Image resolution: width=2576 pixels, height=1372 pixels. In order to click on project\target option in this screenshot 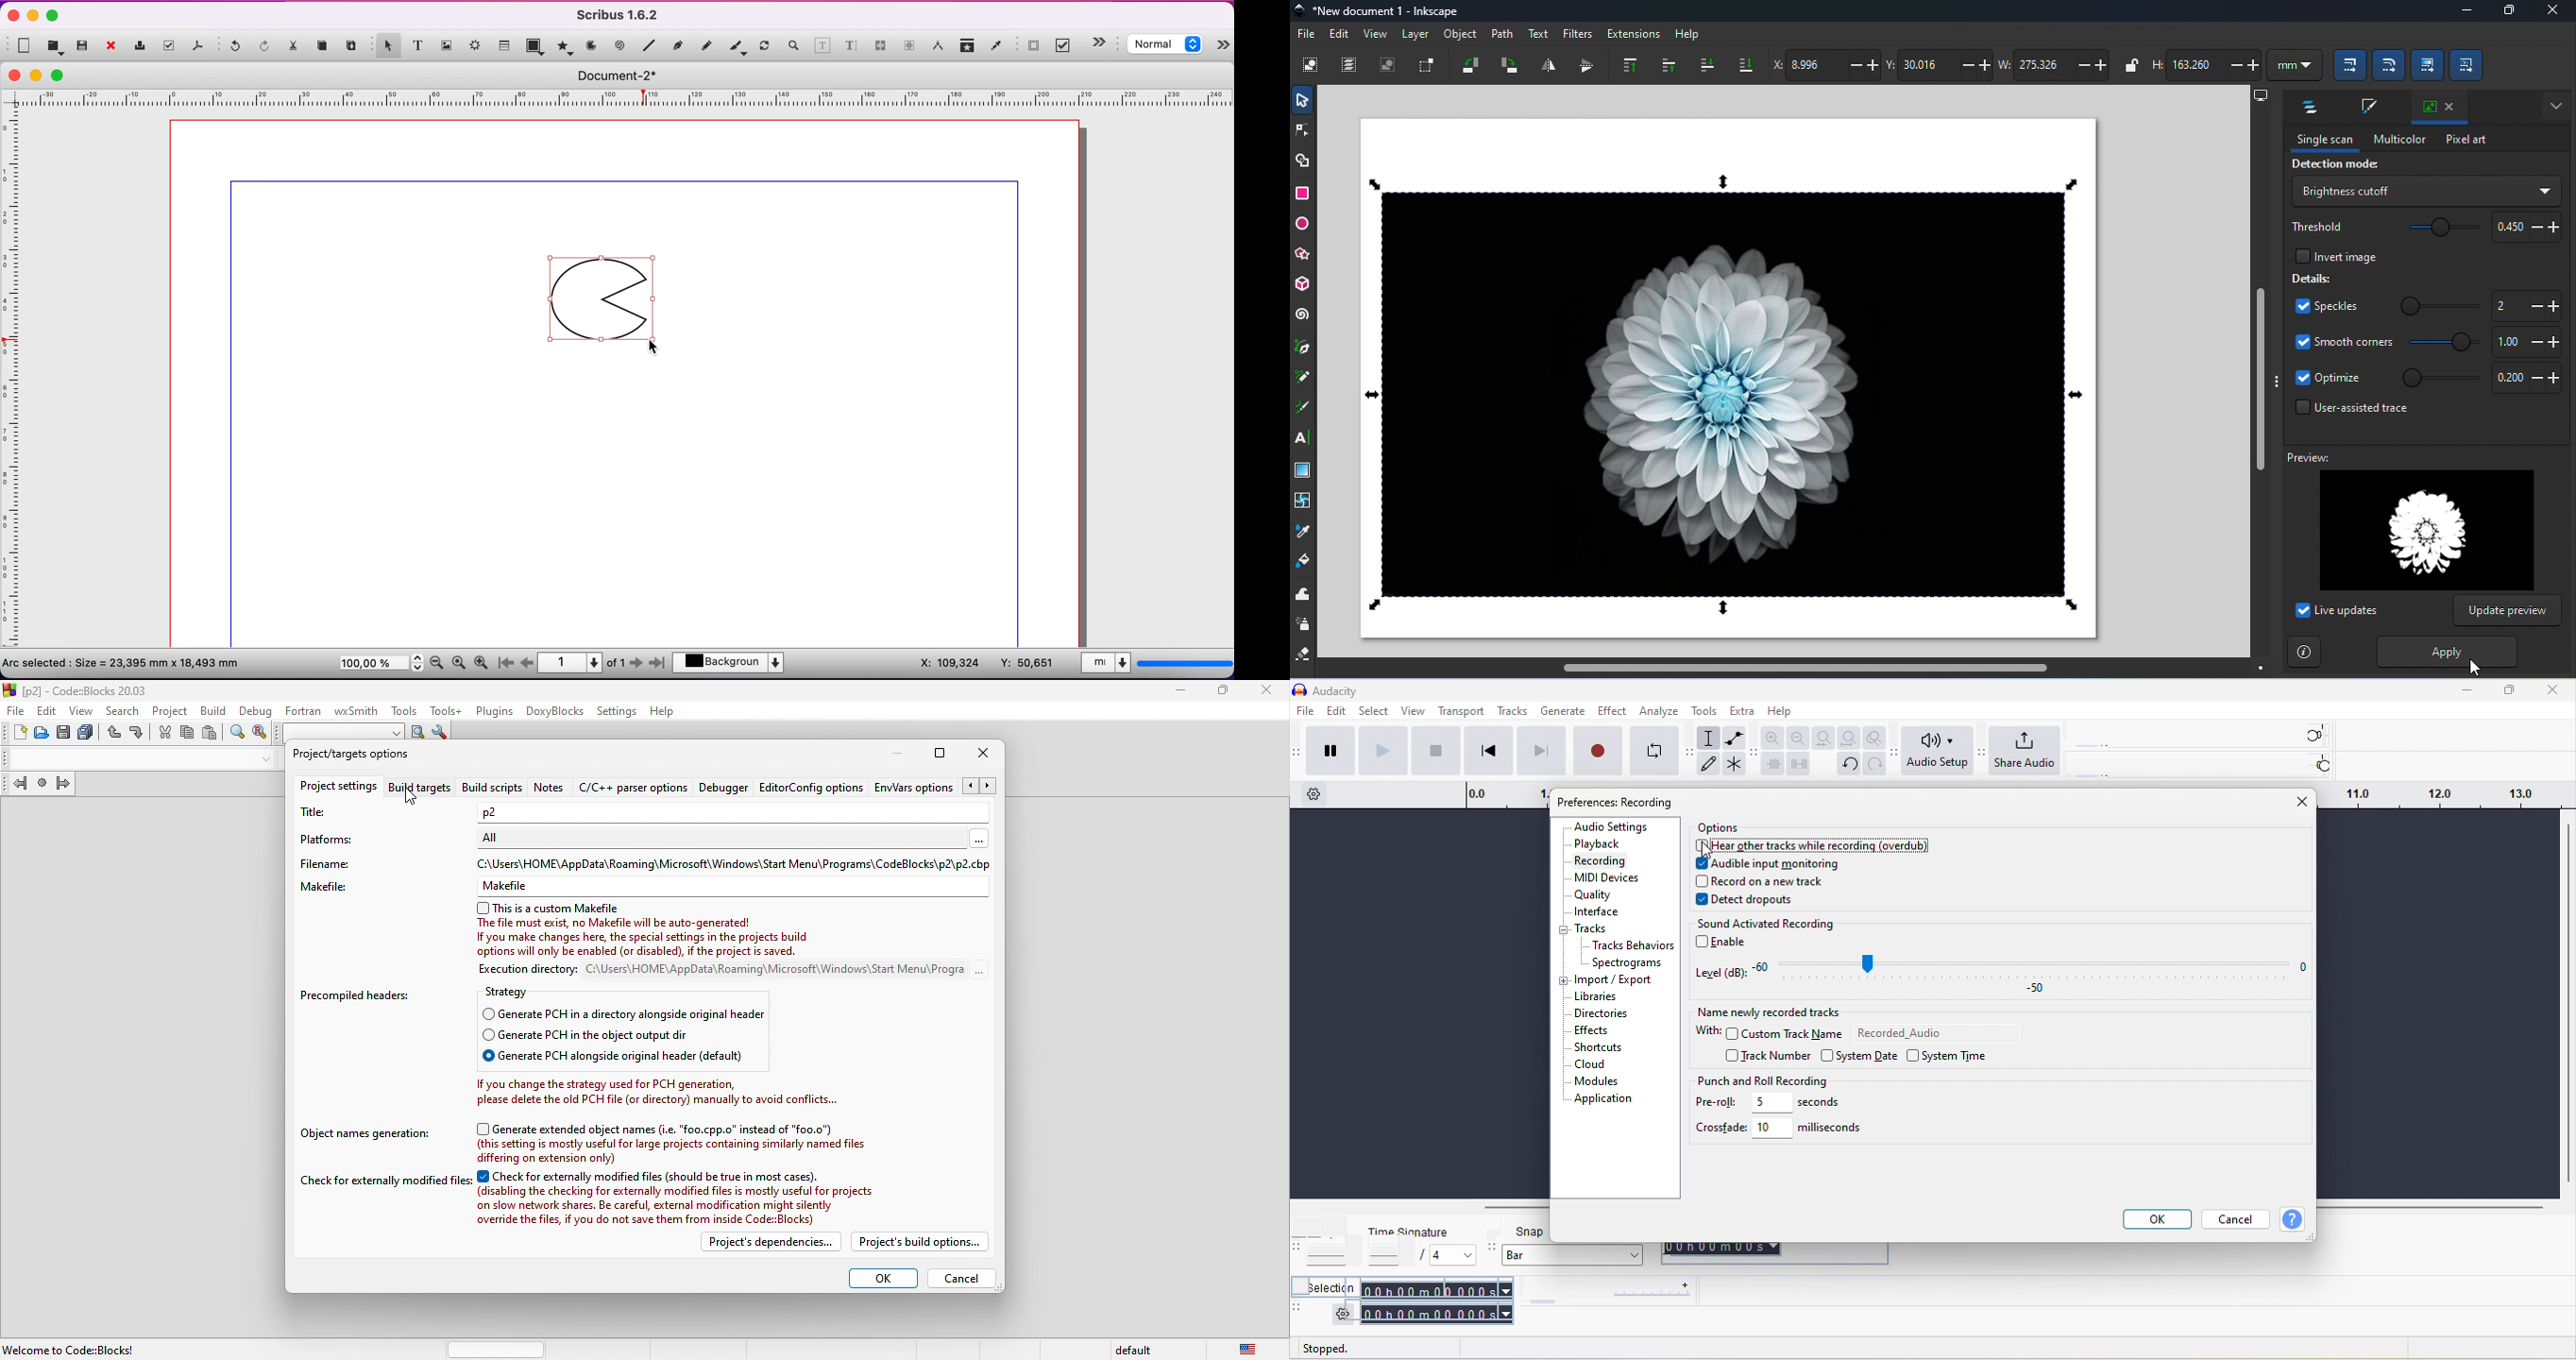, I will do `click(357, 759)`.